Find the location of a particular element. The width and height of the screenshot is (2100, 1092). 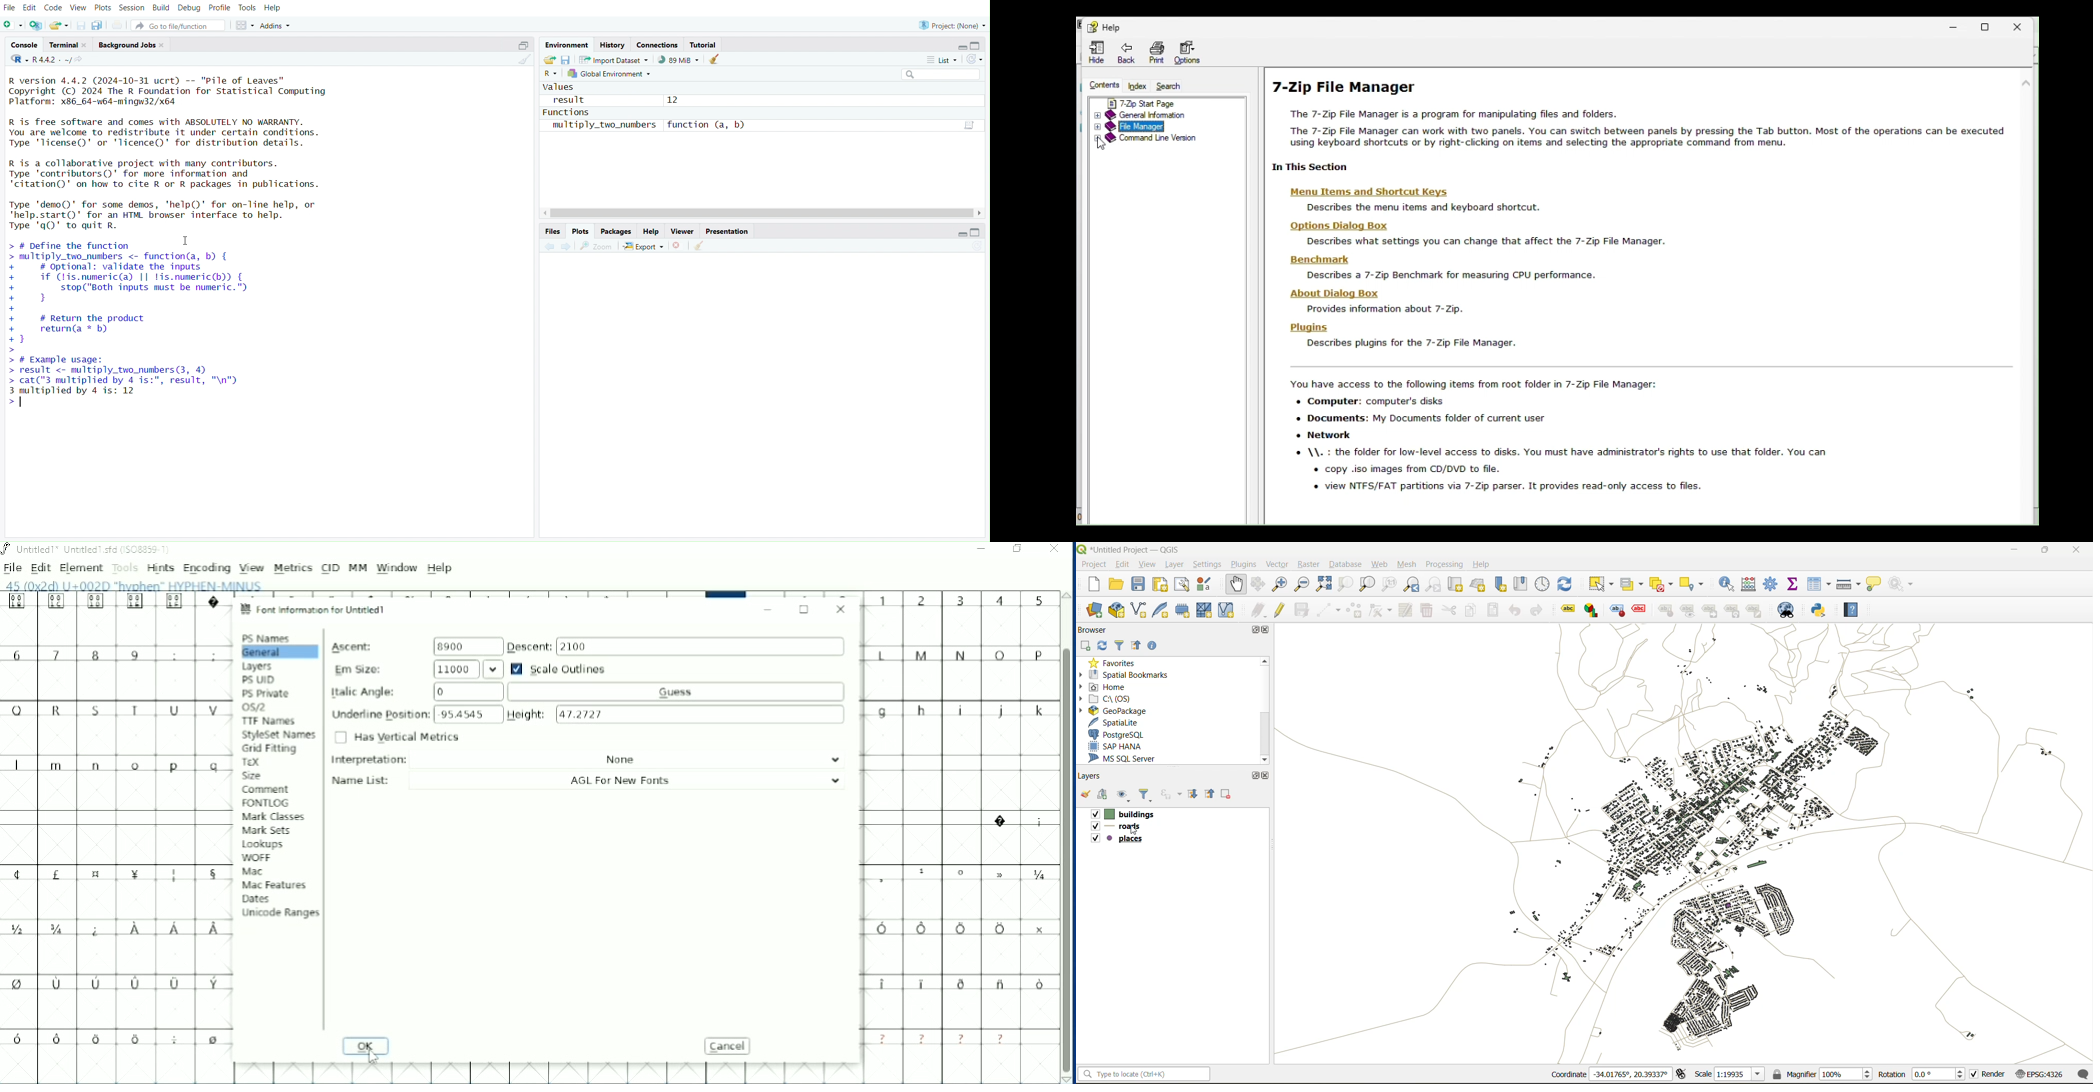

88kib used by R session (Source: Windows System) is located at coordinates (676, 60).